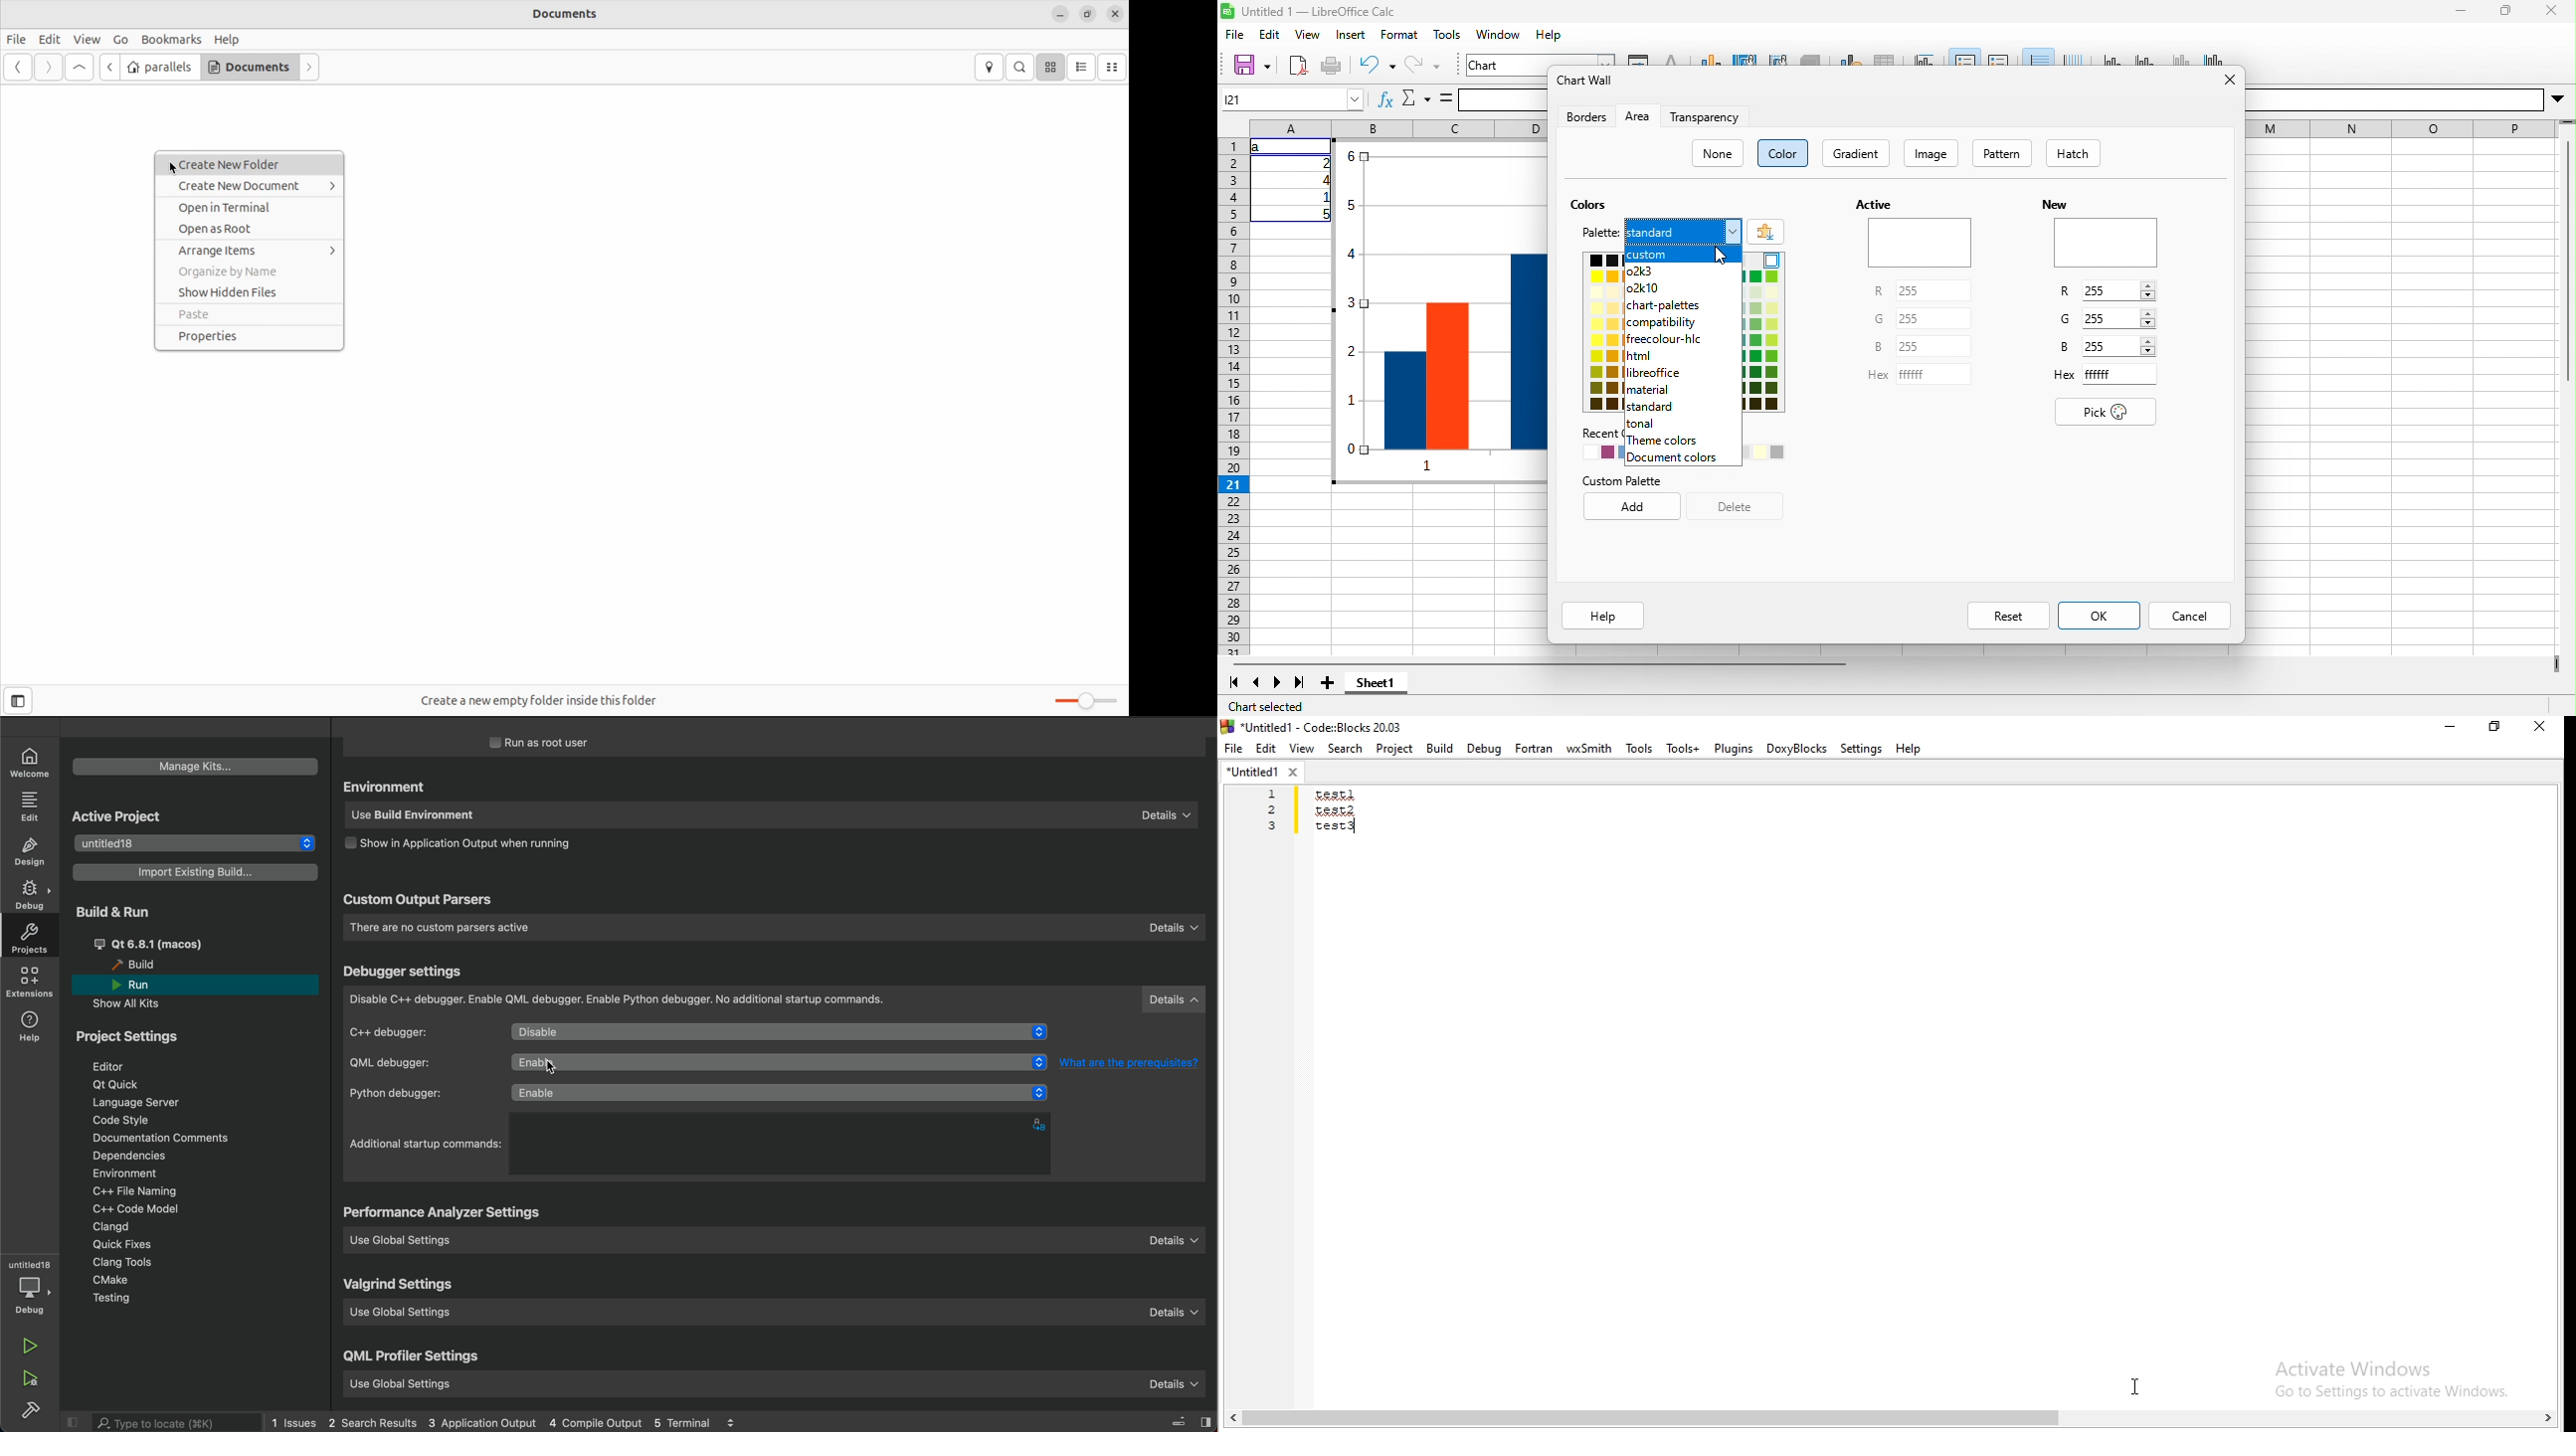 Image resolution: width=2576 pixels, height=1456 pixels. Describe the element at coordinates (31, 984) in the screenshot. I see `extensions` at that location.